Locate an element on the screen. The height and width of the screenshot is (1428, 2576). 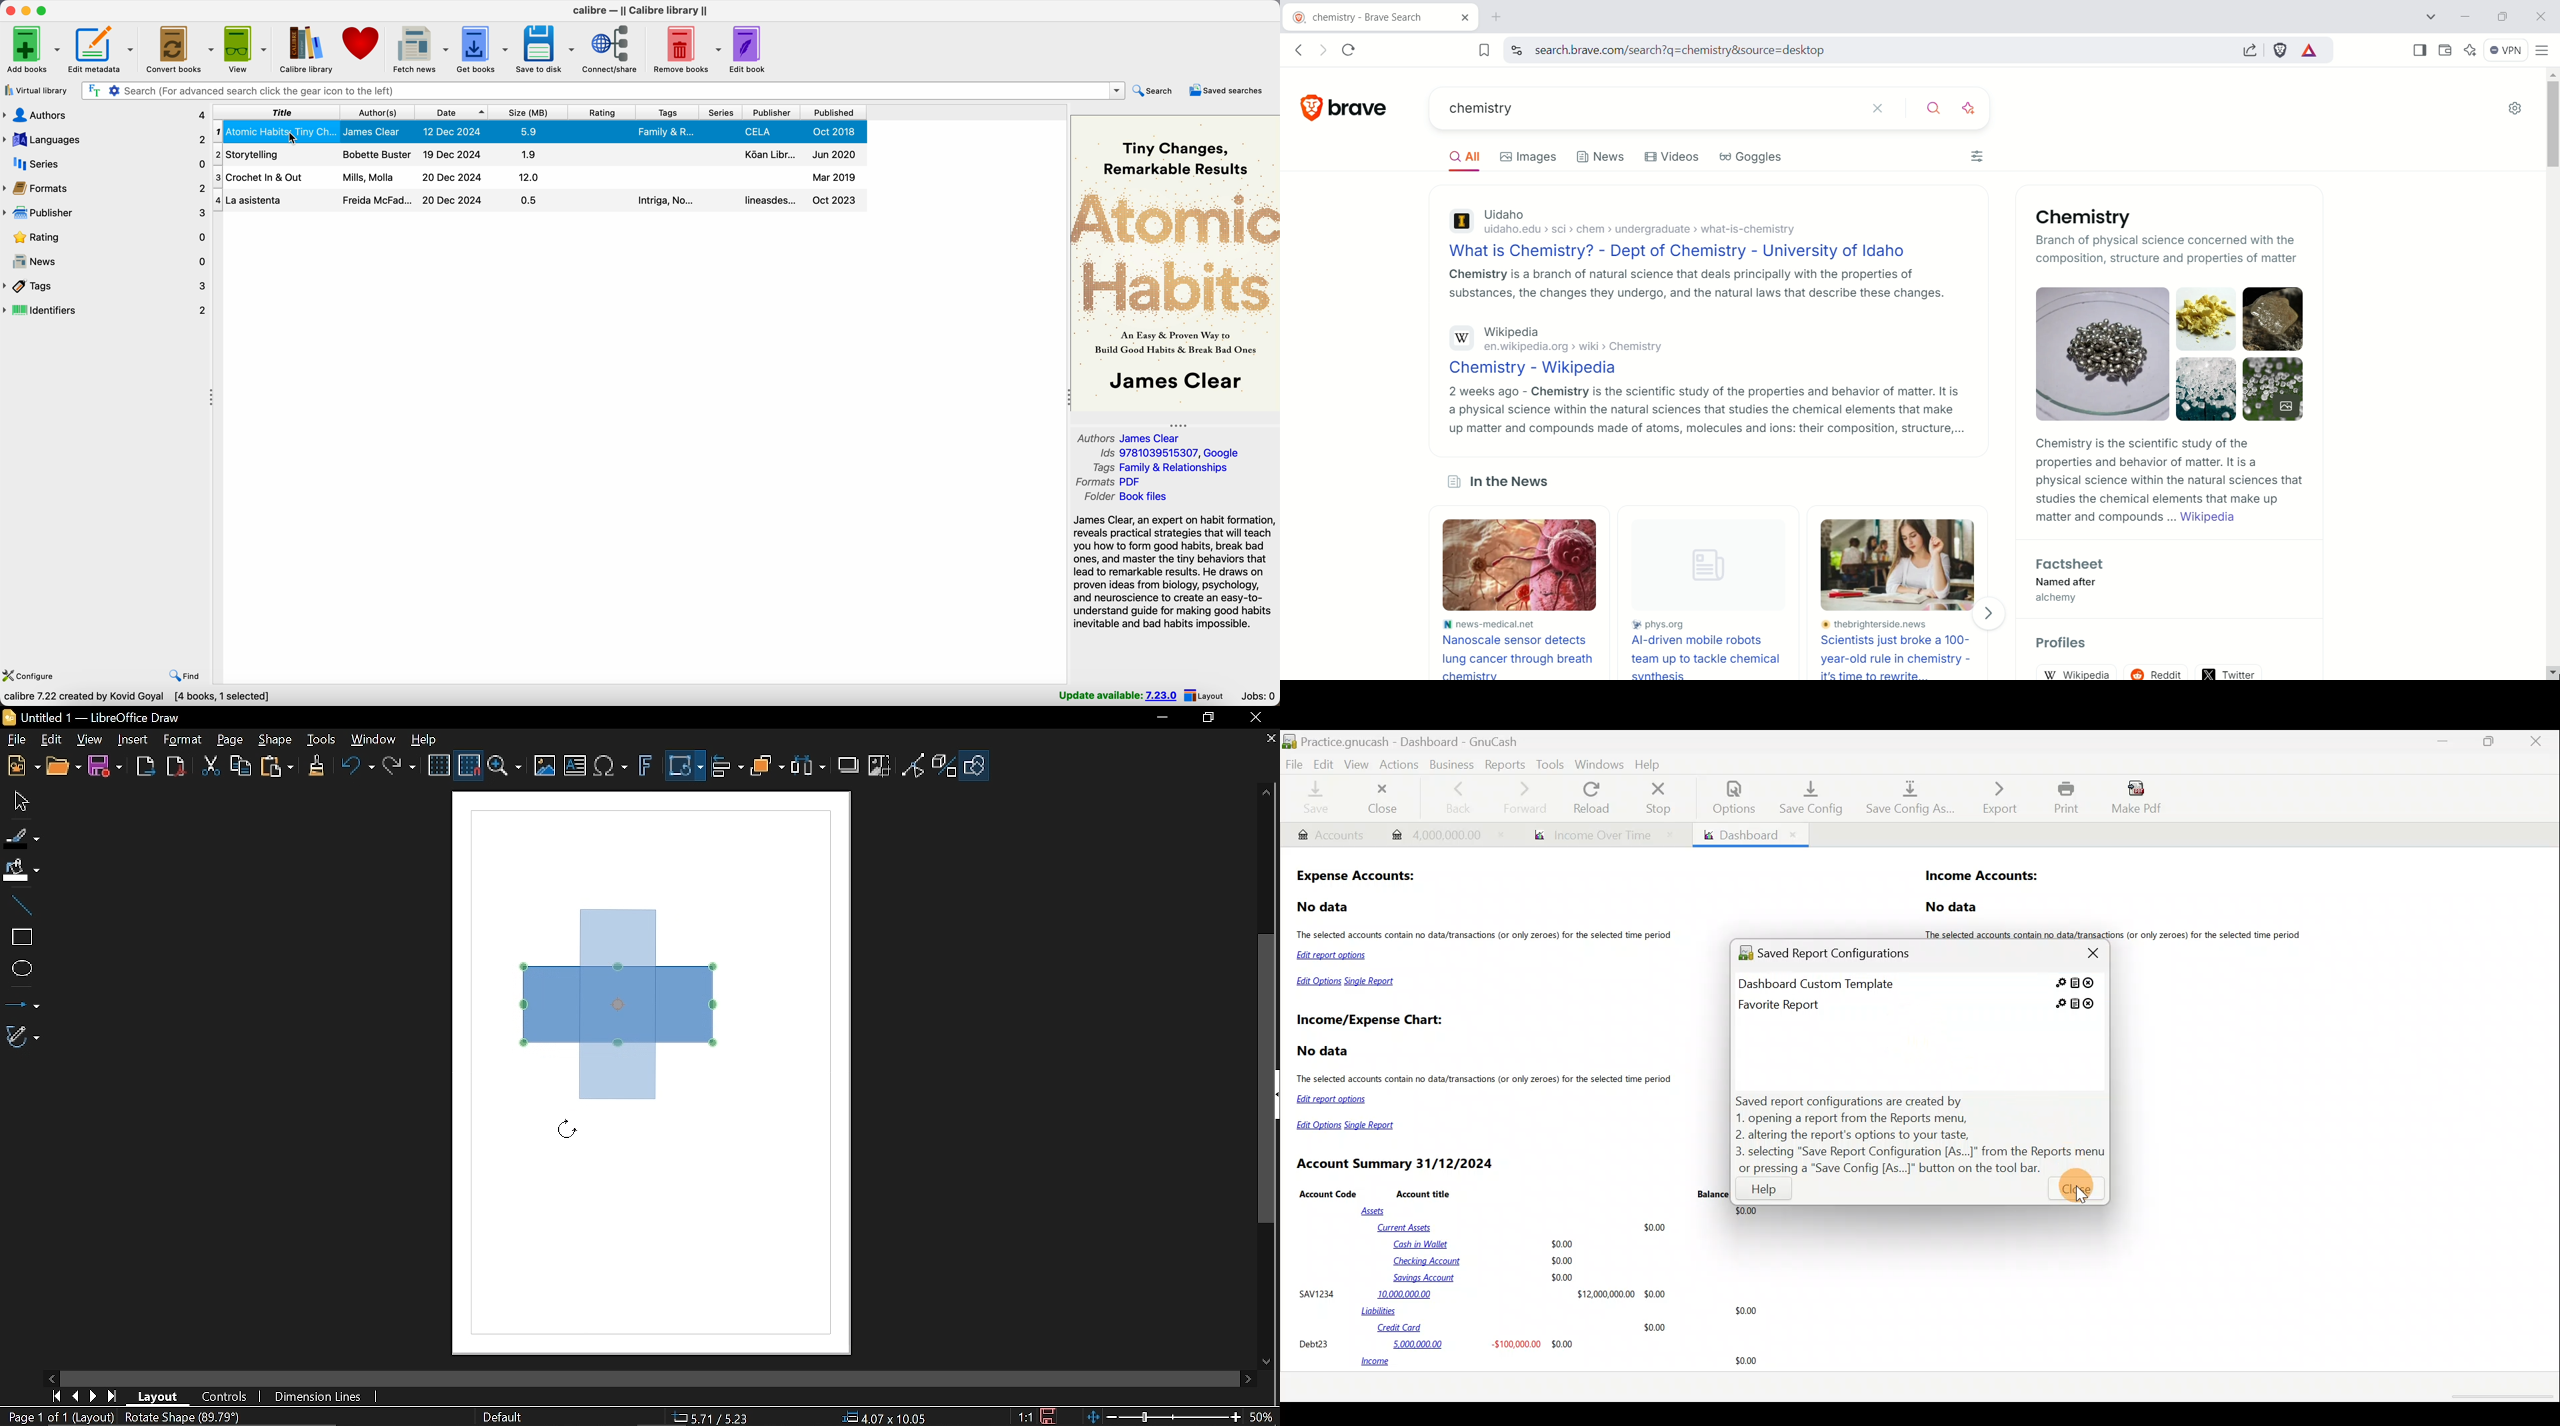
Close is located at coordinates (1385, 798).